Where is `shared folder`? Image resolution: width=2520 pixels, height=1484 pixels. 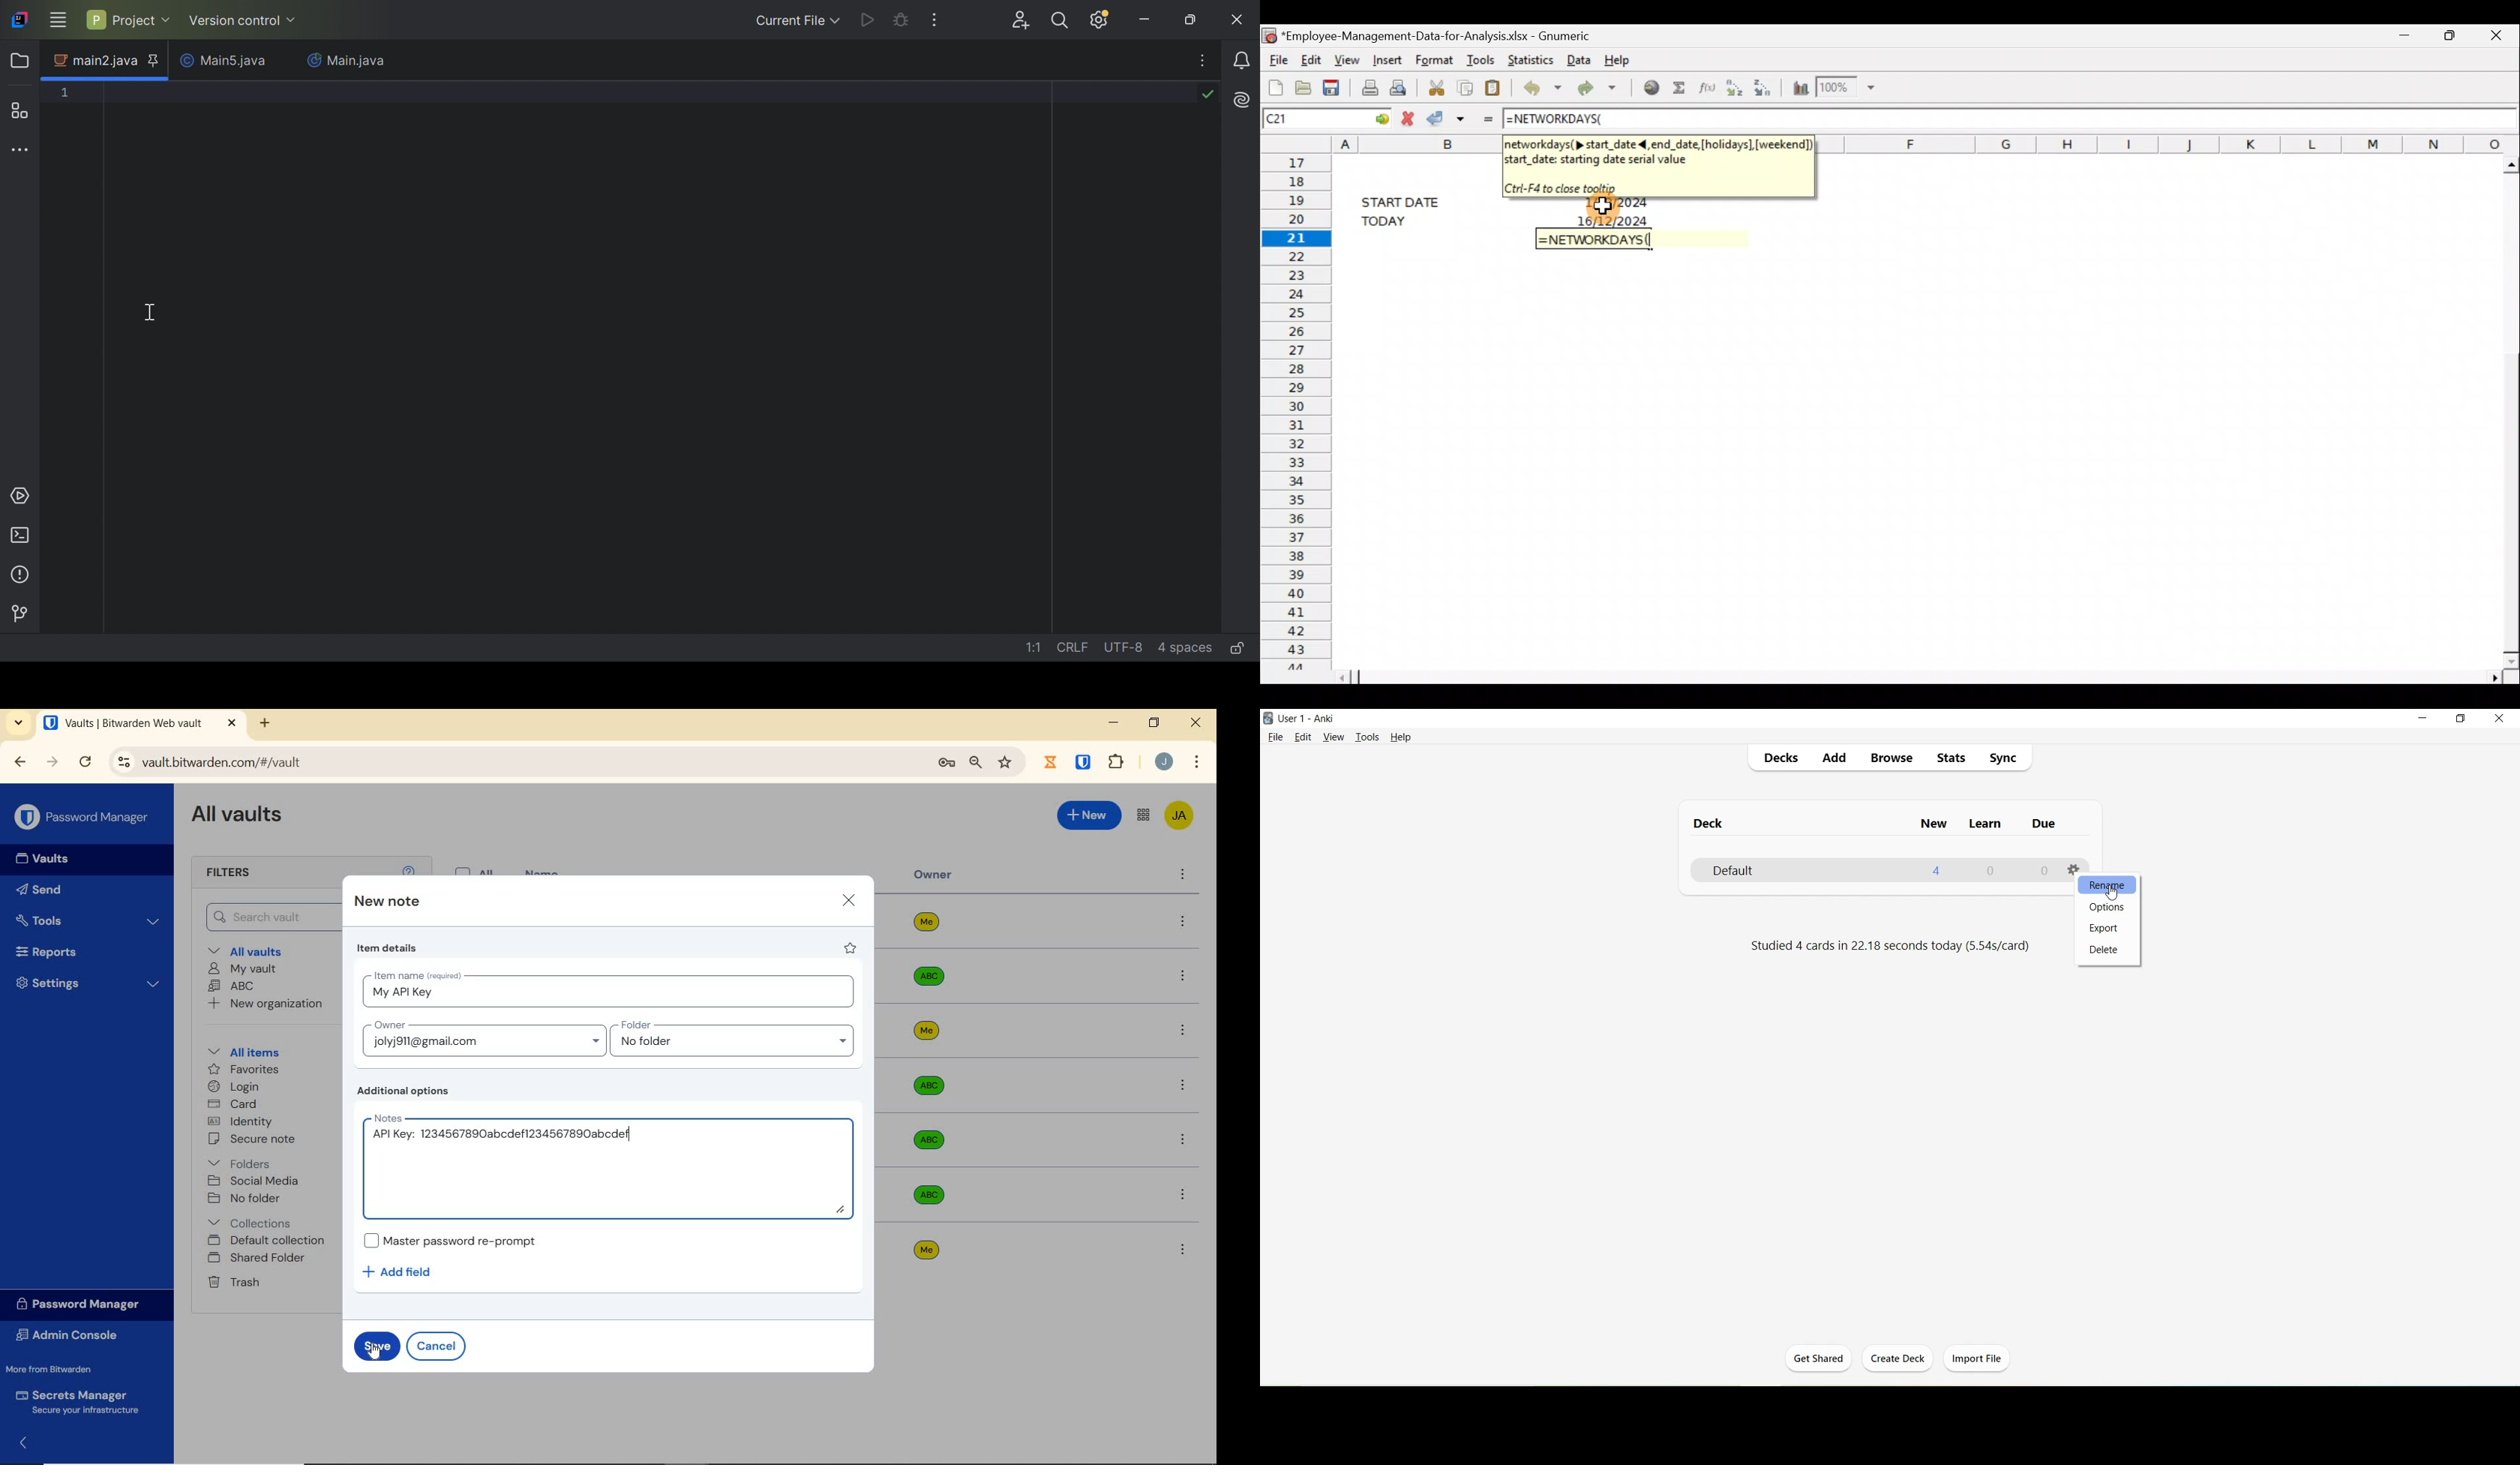
shared folder is located at coordinates (259, 1259).